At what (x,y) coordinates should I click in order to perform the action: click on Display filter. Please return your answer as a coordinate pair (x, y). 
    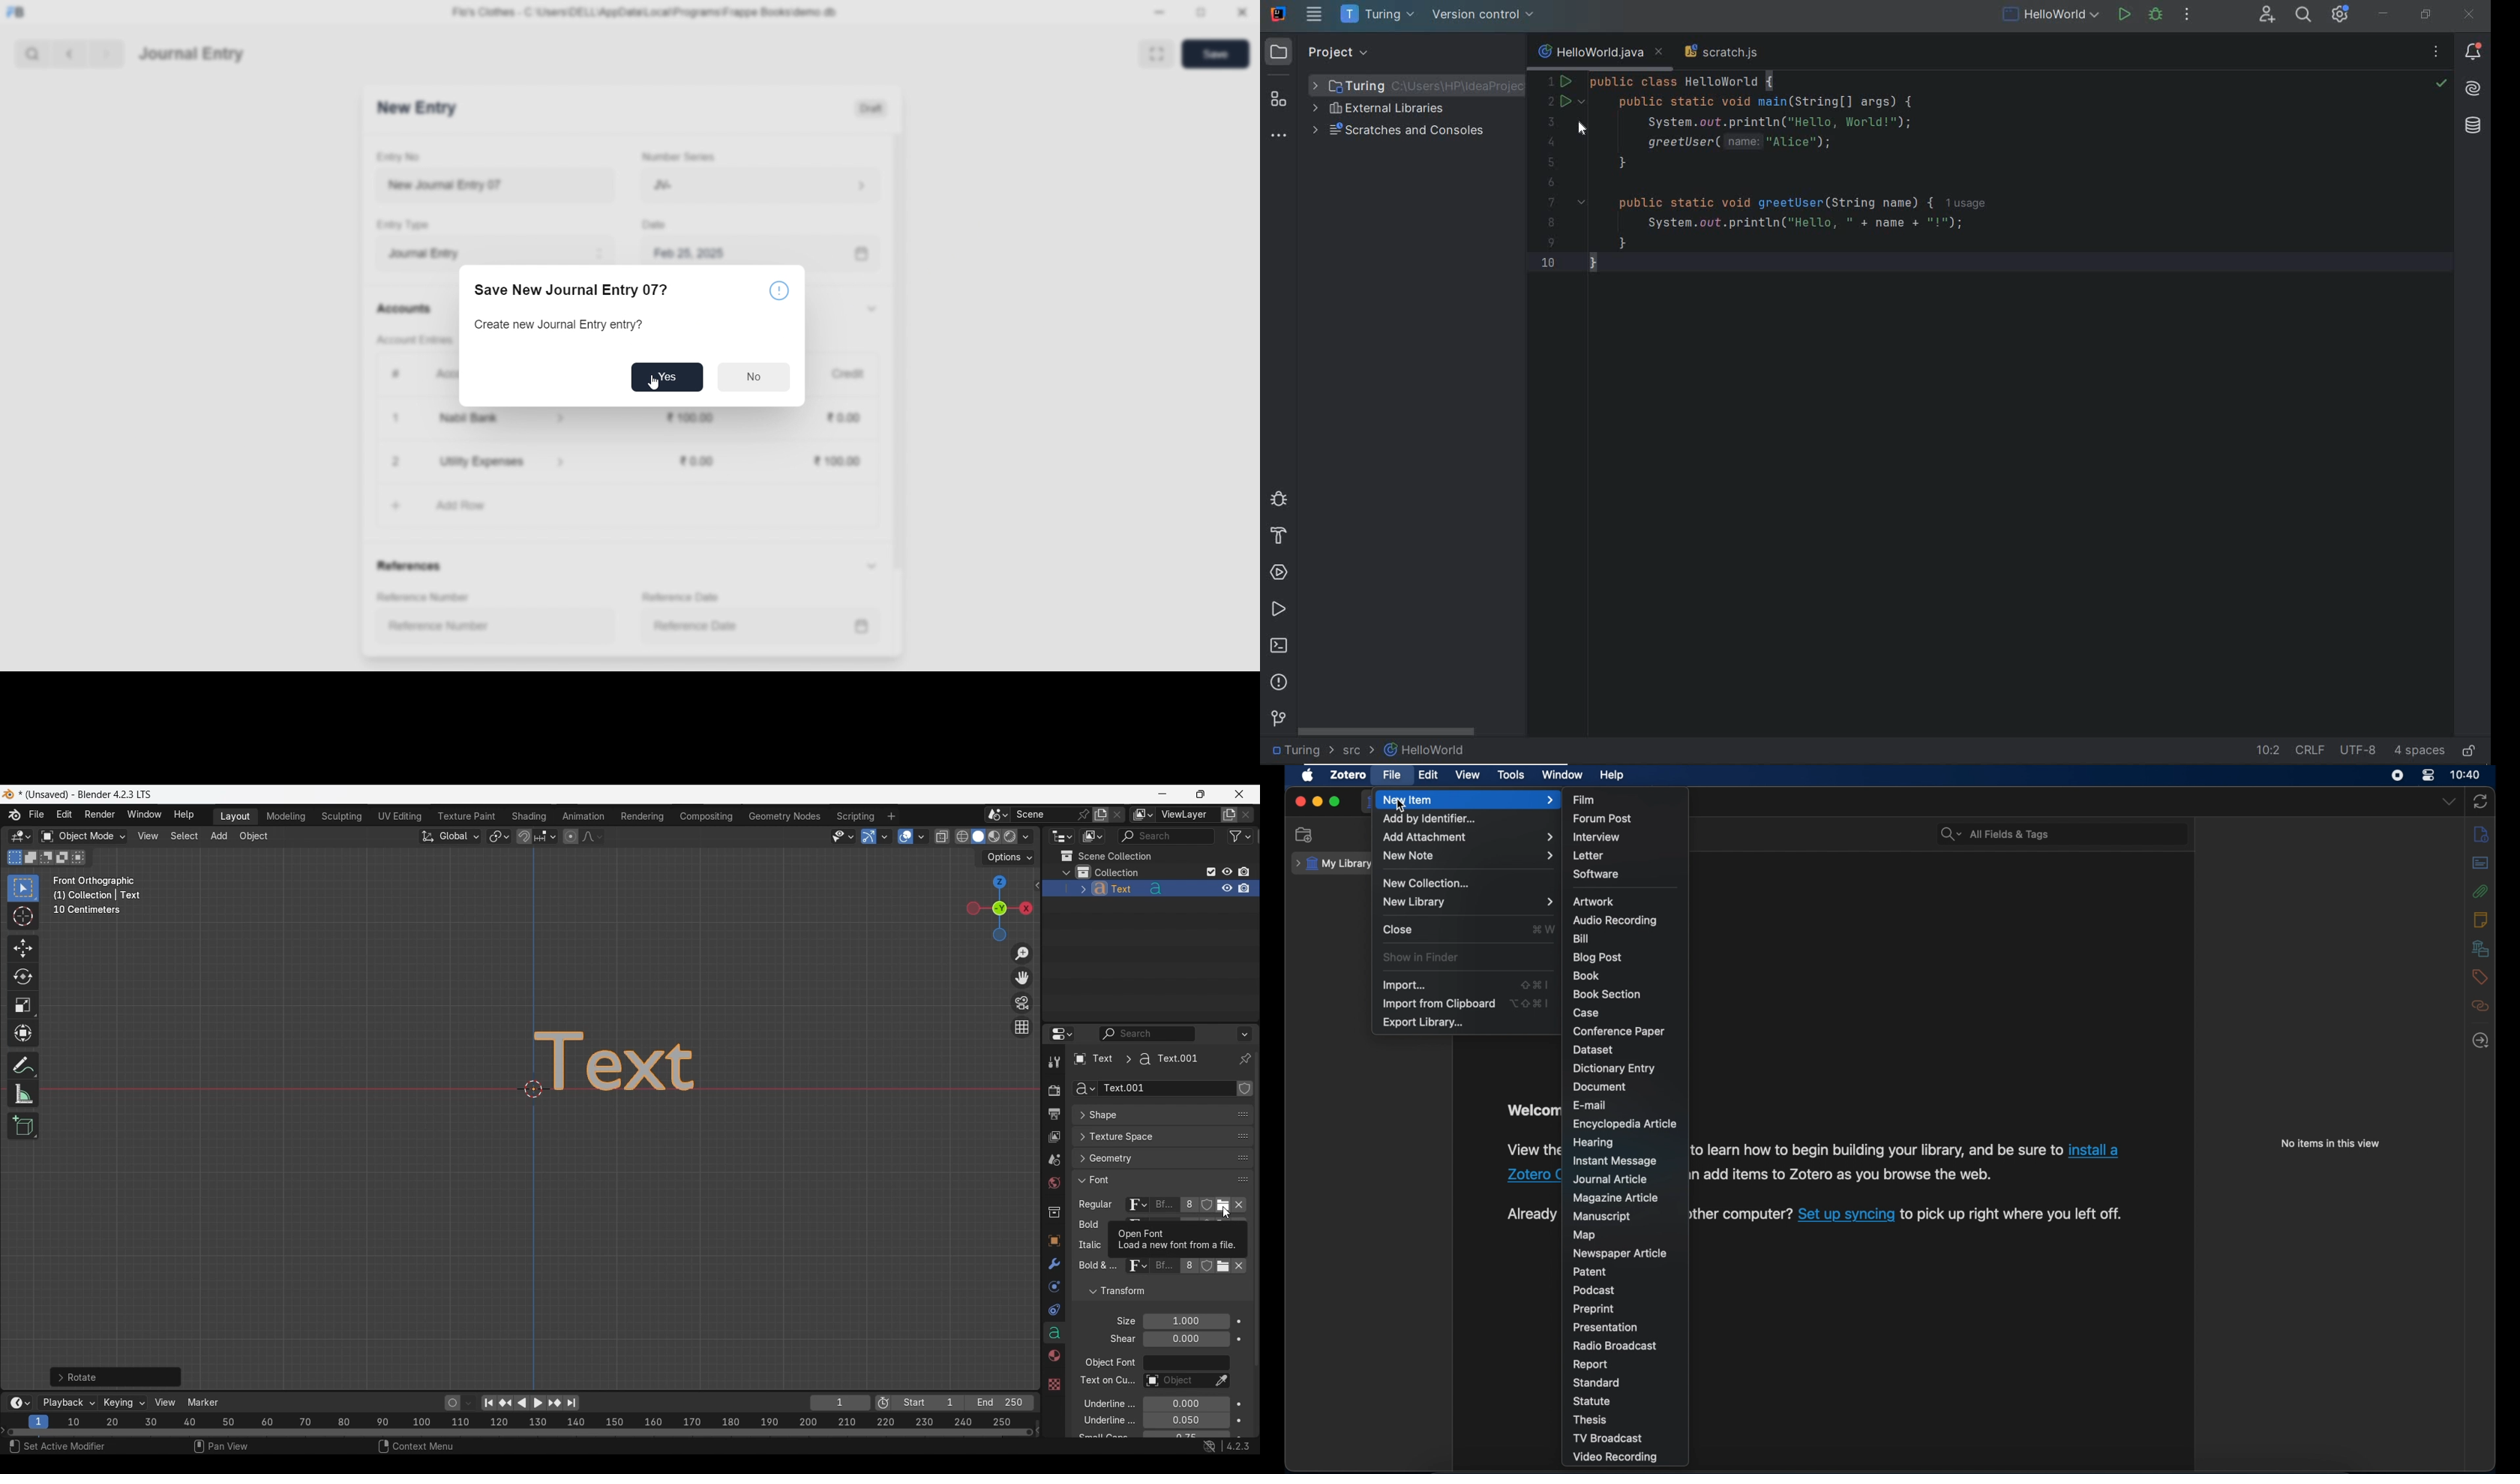
    Looking at the image, I should click on (1166, 836).